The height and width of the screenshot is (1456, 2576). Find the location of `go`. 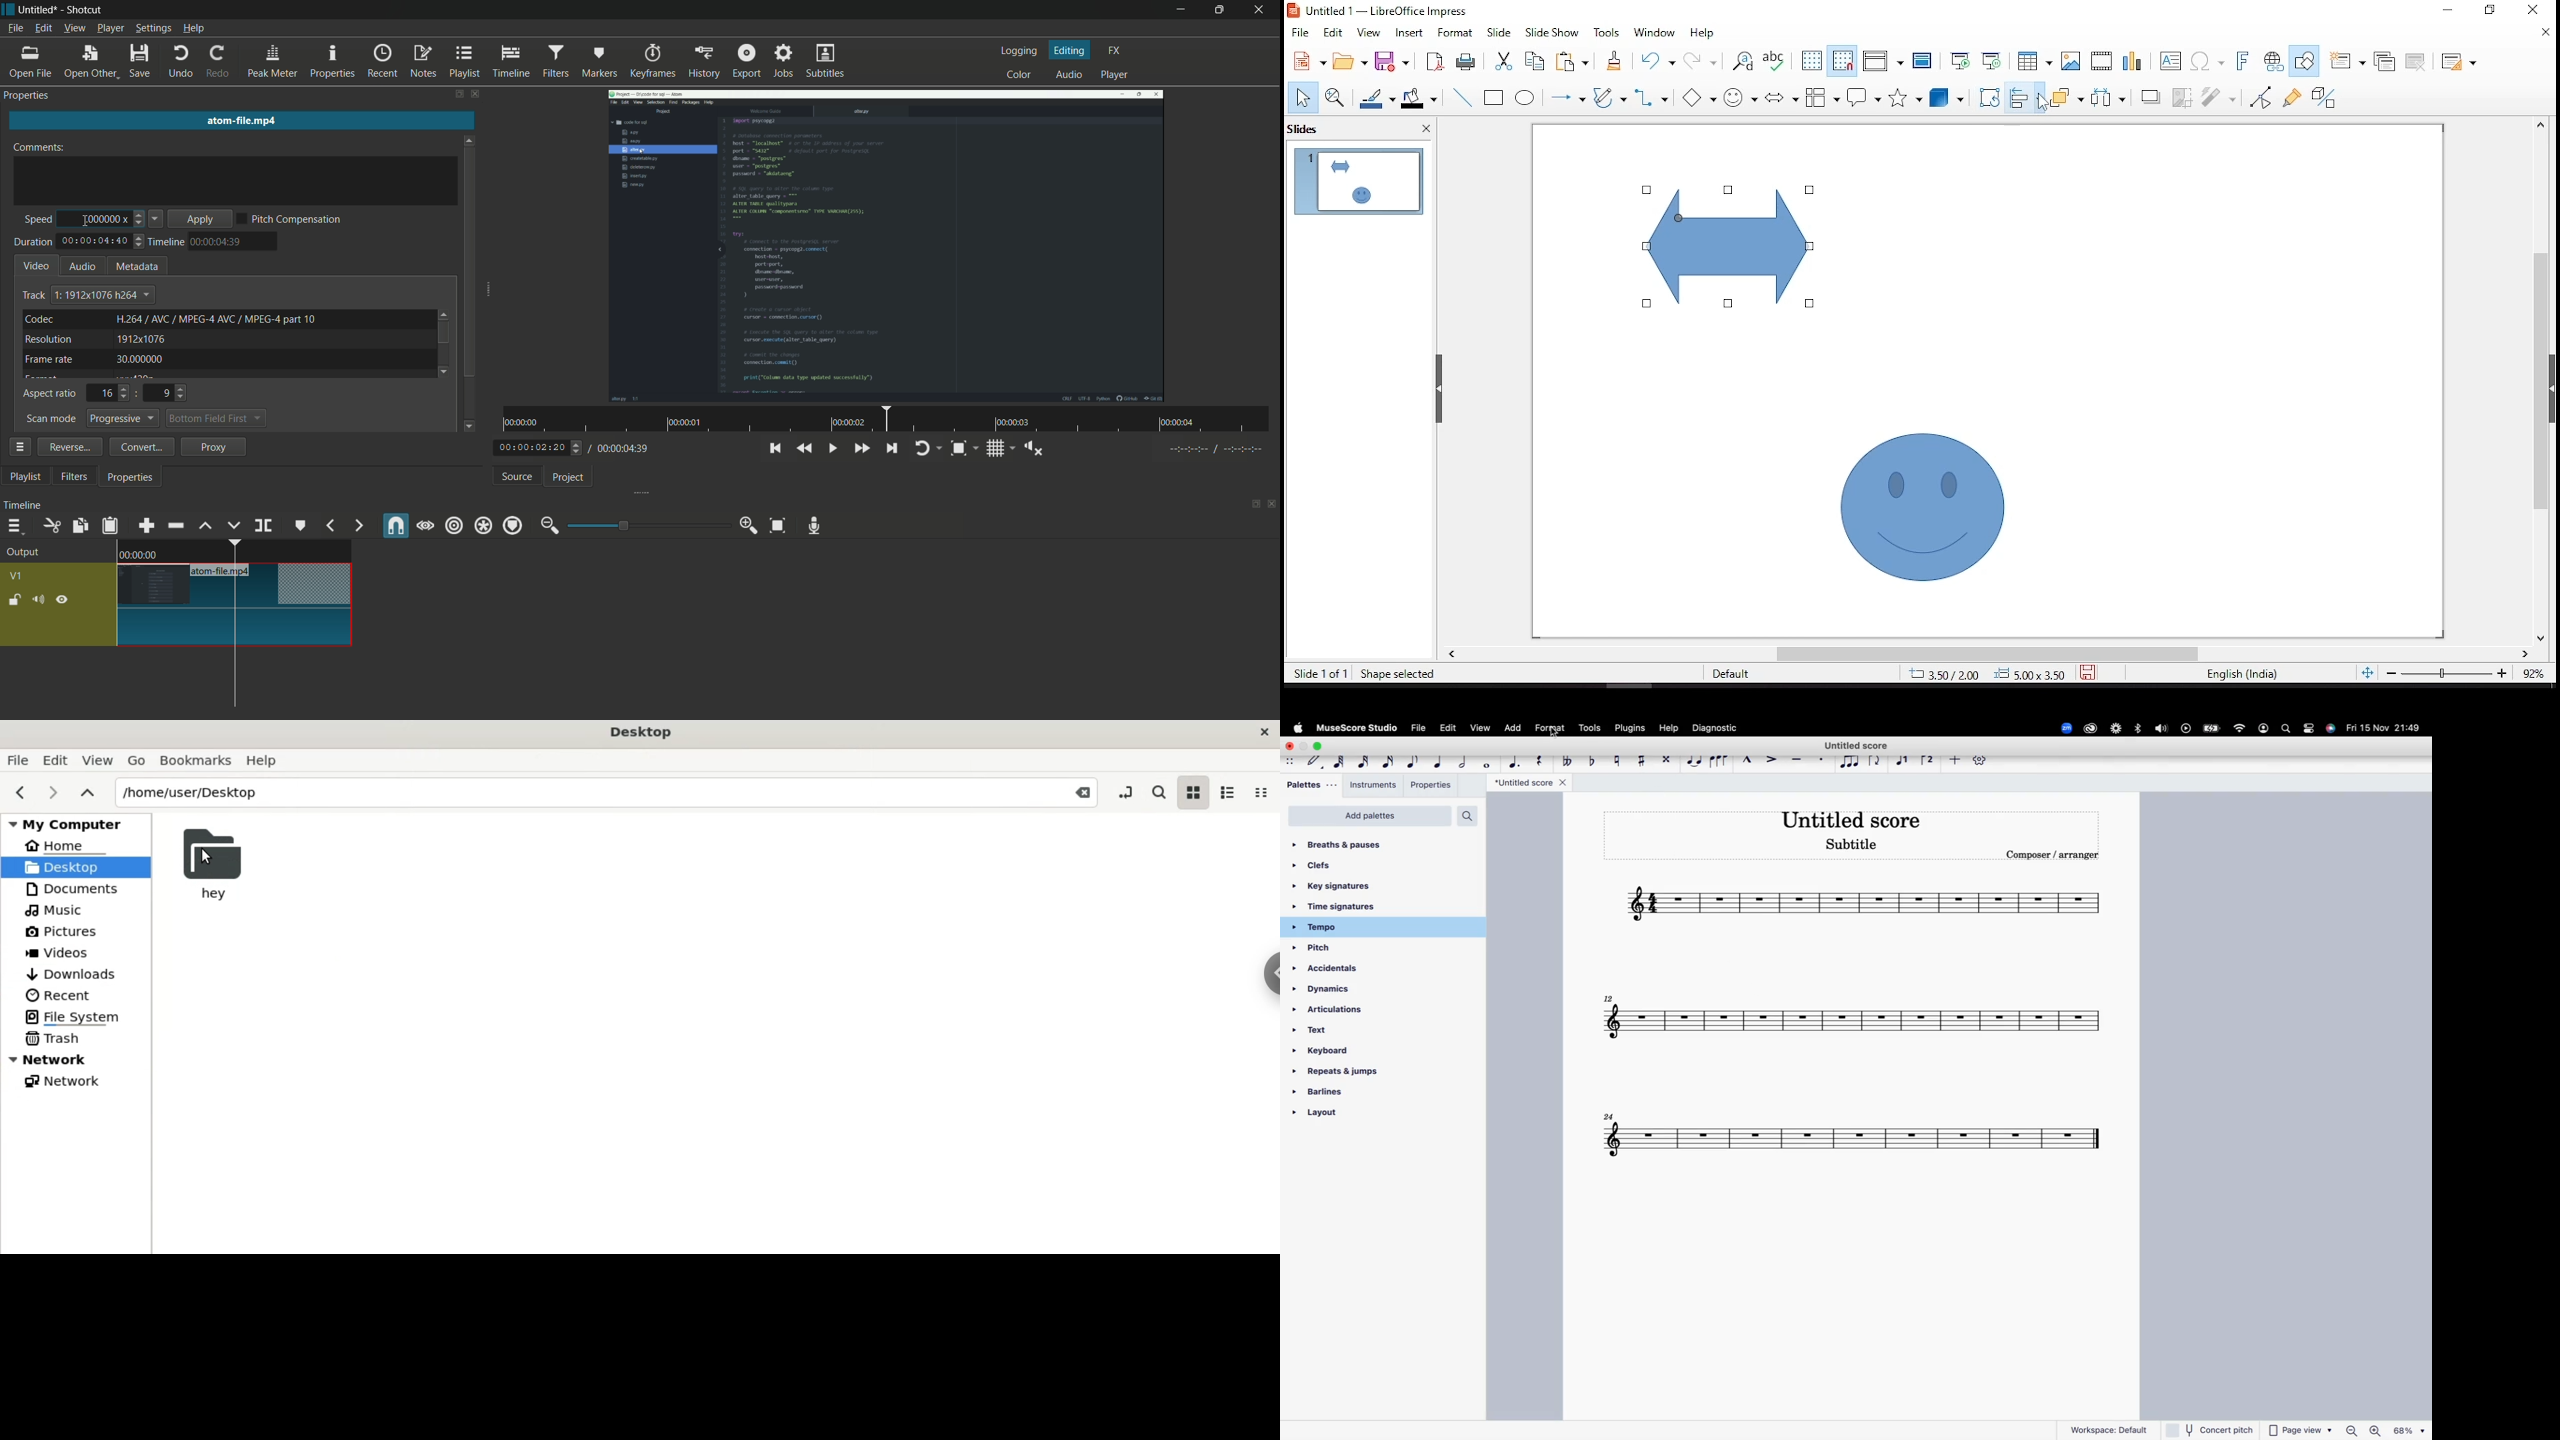

go is located at coordinates (137, 761).